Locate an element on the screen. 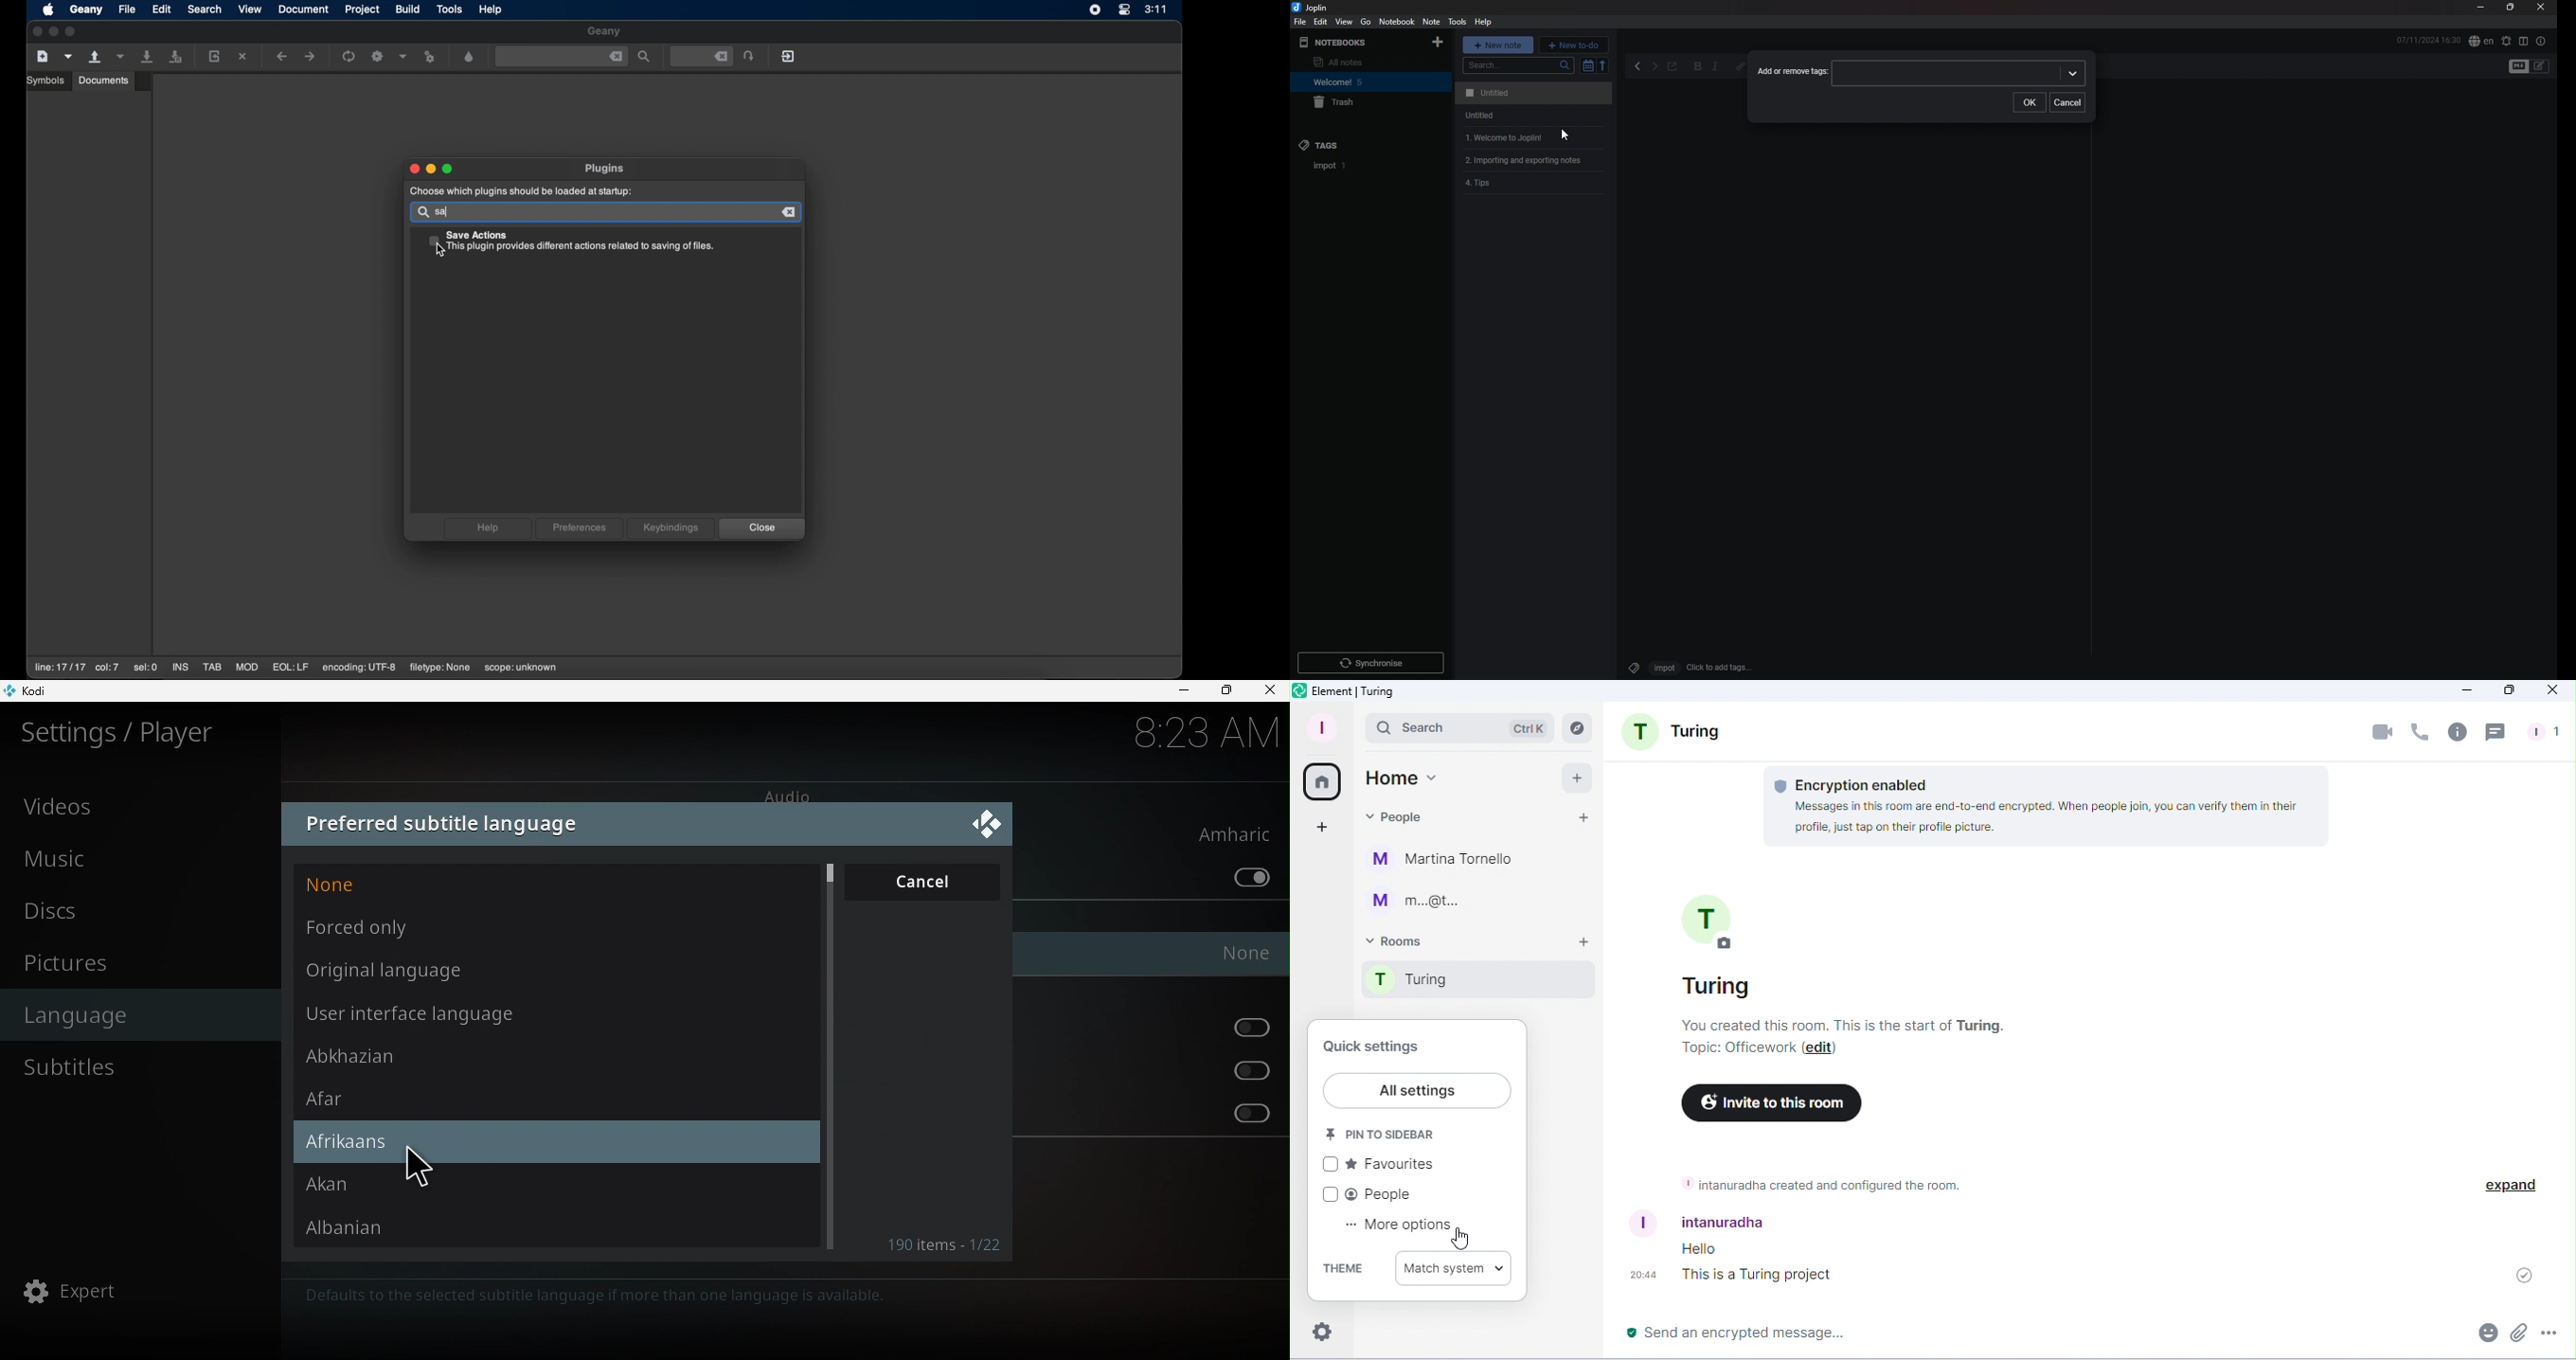 The width and height of the screenshot is (2576, 1372). Expert is located at coordinates (134, 1293).